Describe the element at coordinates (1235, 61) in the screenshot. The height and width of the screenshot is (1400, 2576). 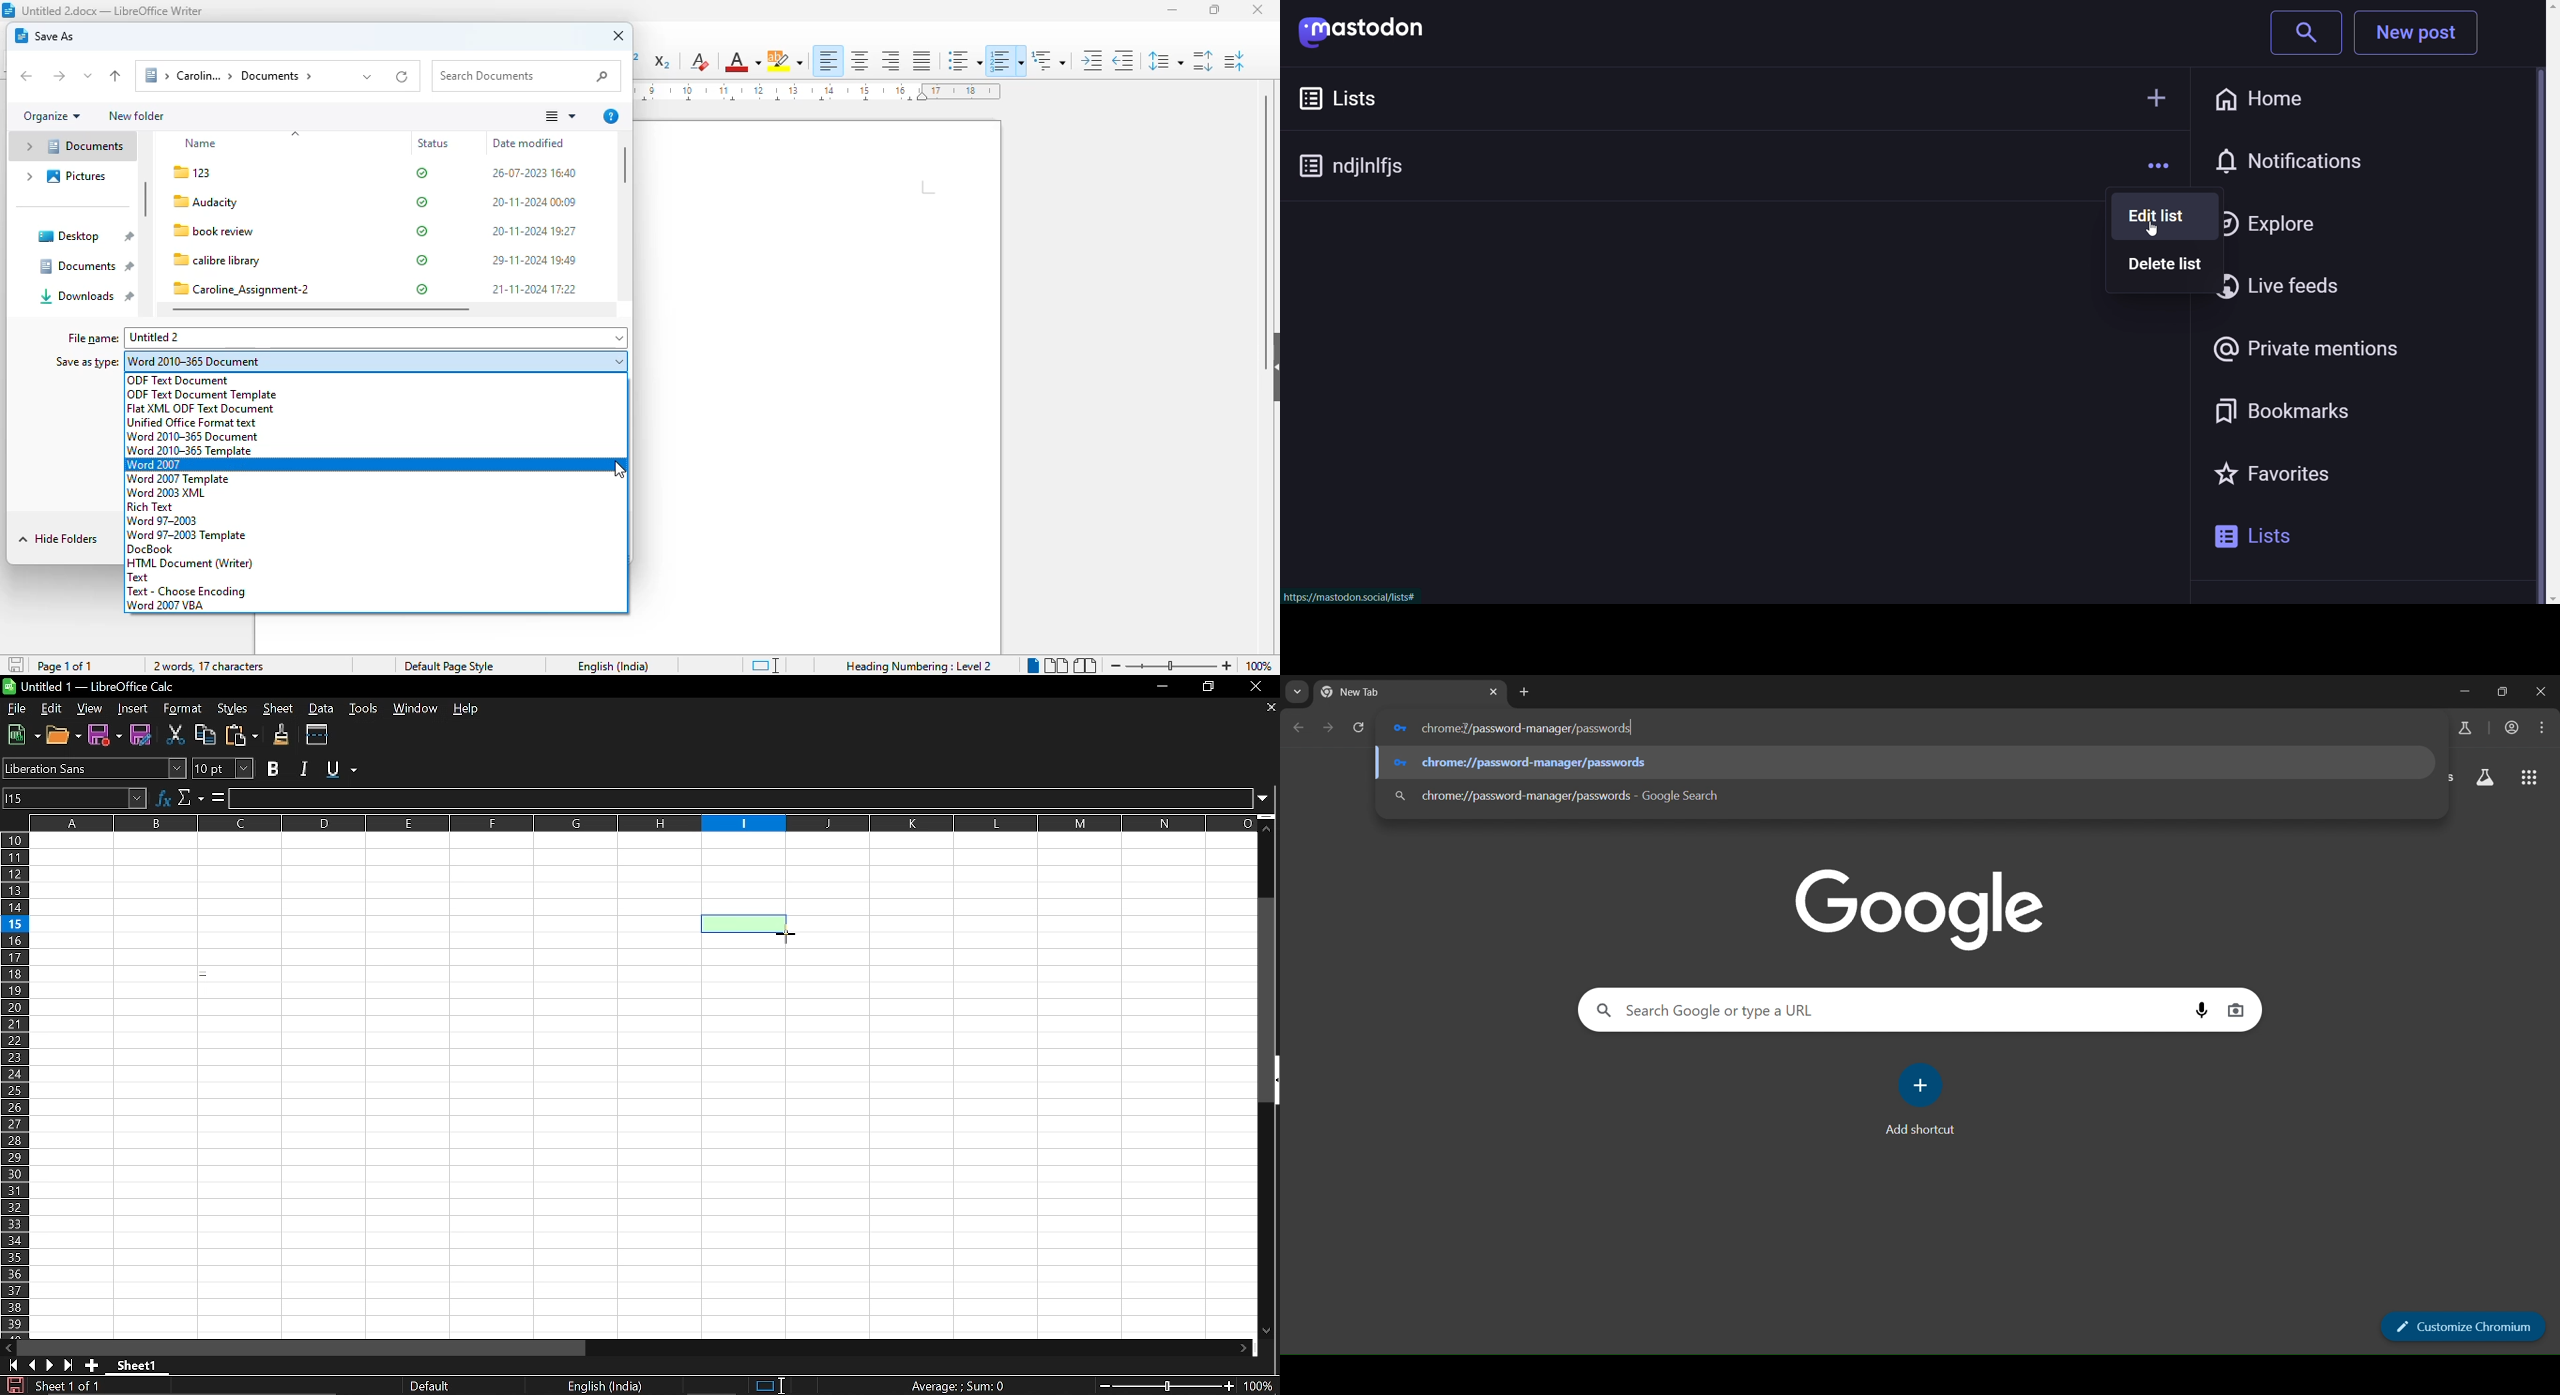
I see `decrease paragraph spacing` at that location.